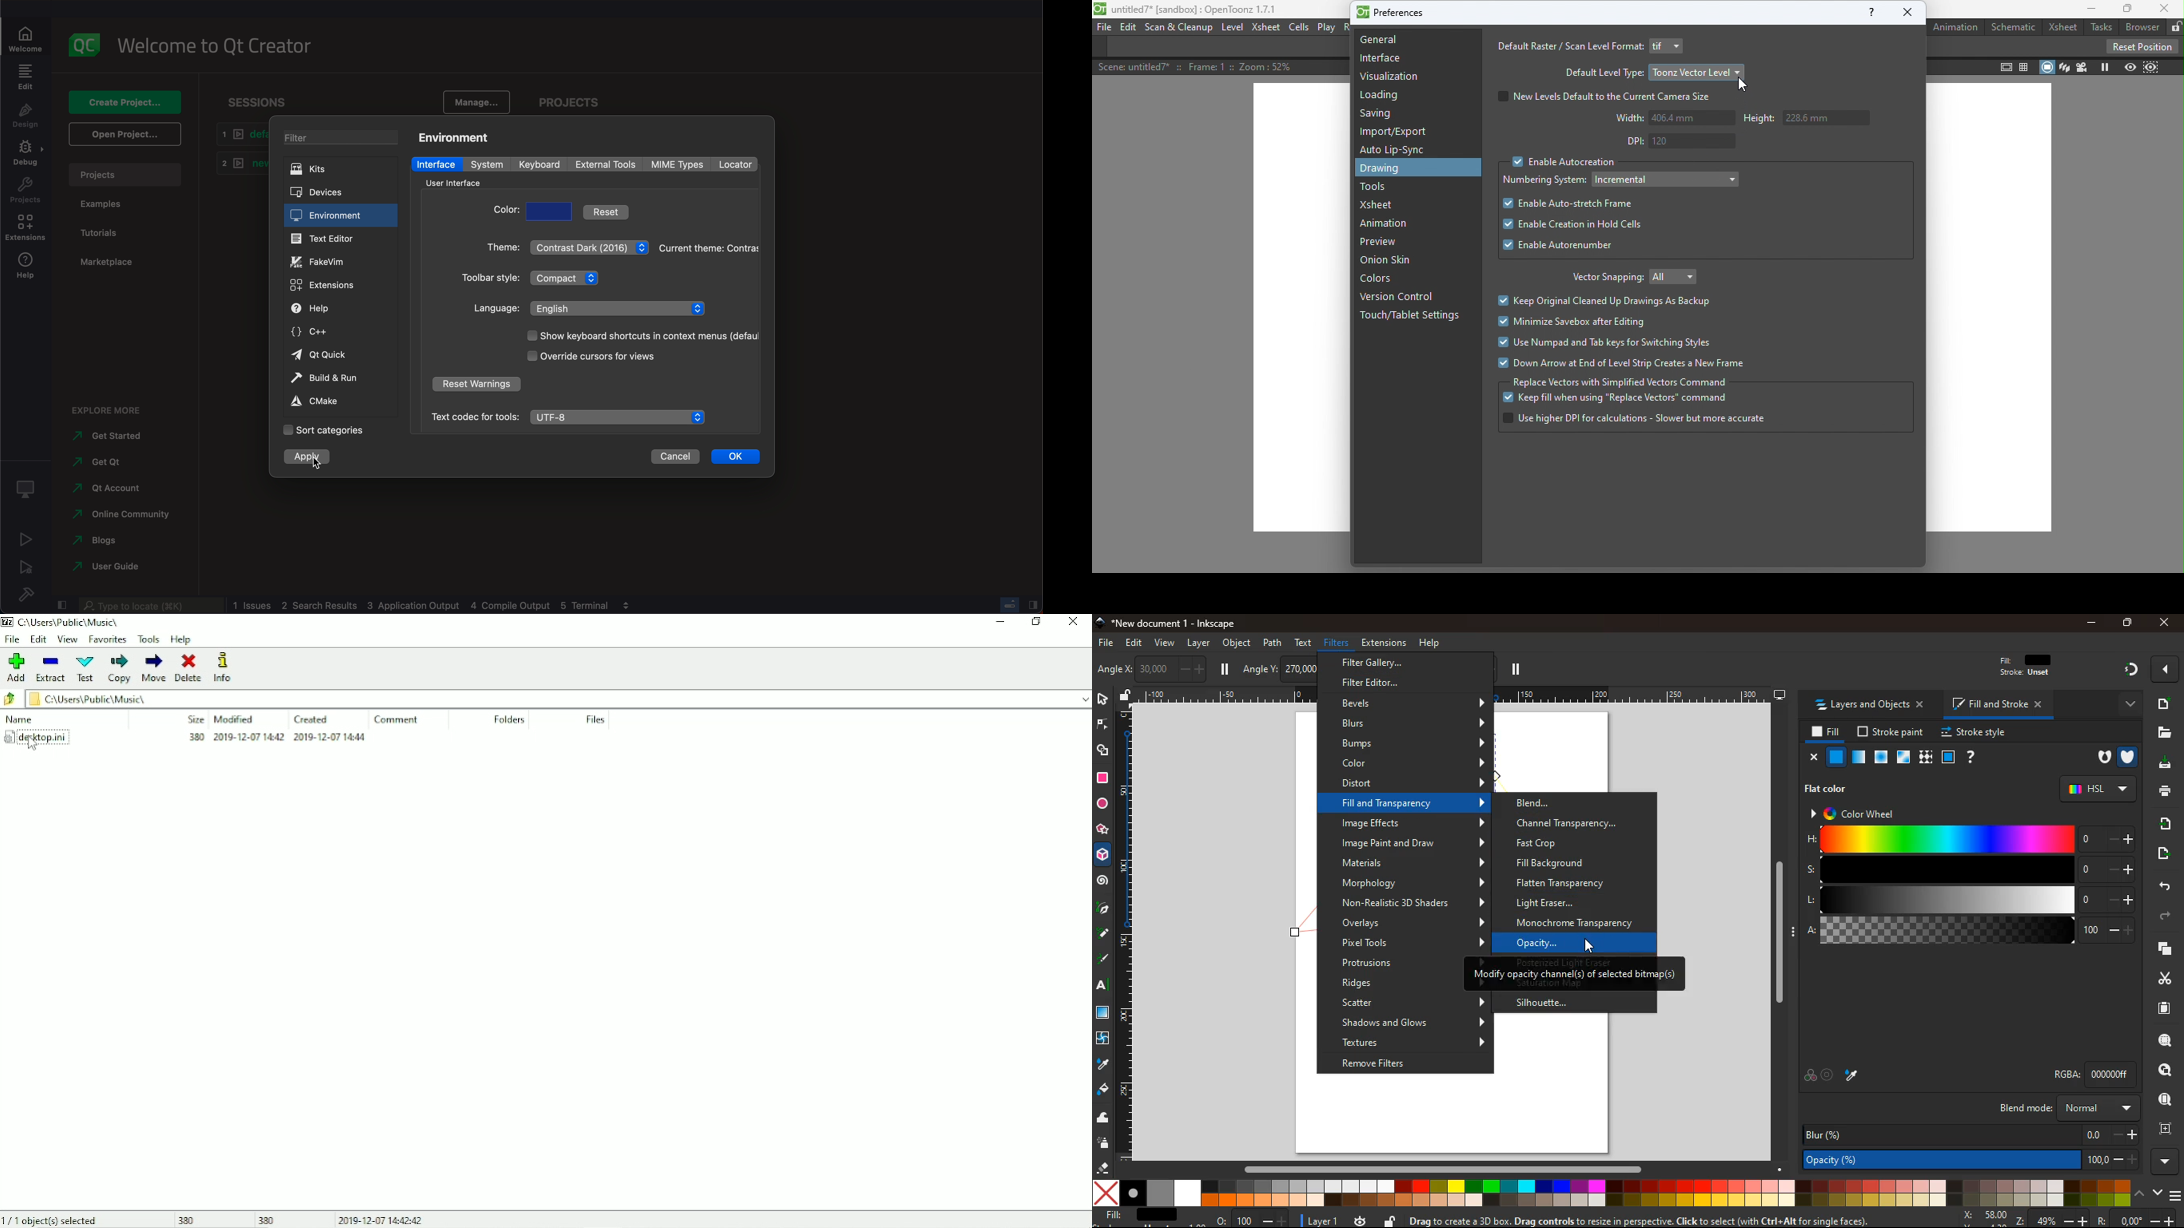 This screenshot has width=2184, height=1232. I want to click on flatten transparency, so click(1577, 883).